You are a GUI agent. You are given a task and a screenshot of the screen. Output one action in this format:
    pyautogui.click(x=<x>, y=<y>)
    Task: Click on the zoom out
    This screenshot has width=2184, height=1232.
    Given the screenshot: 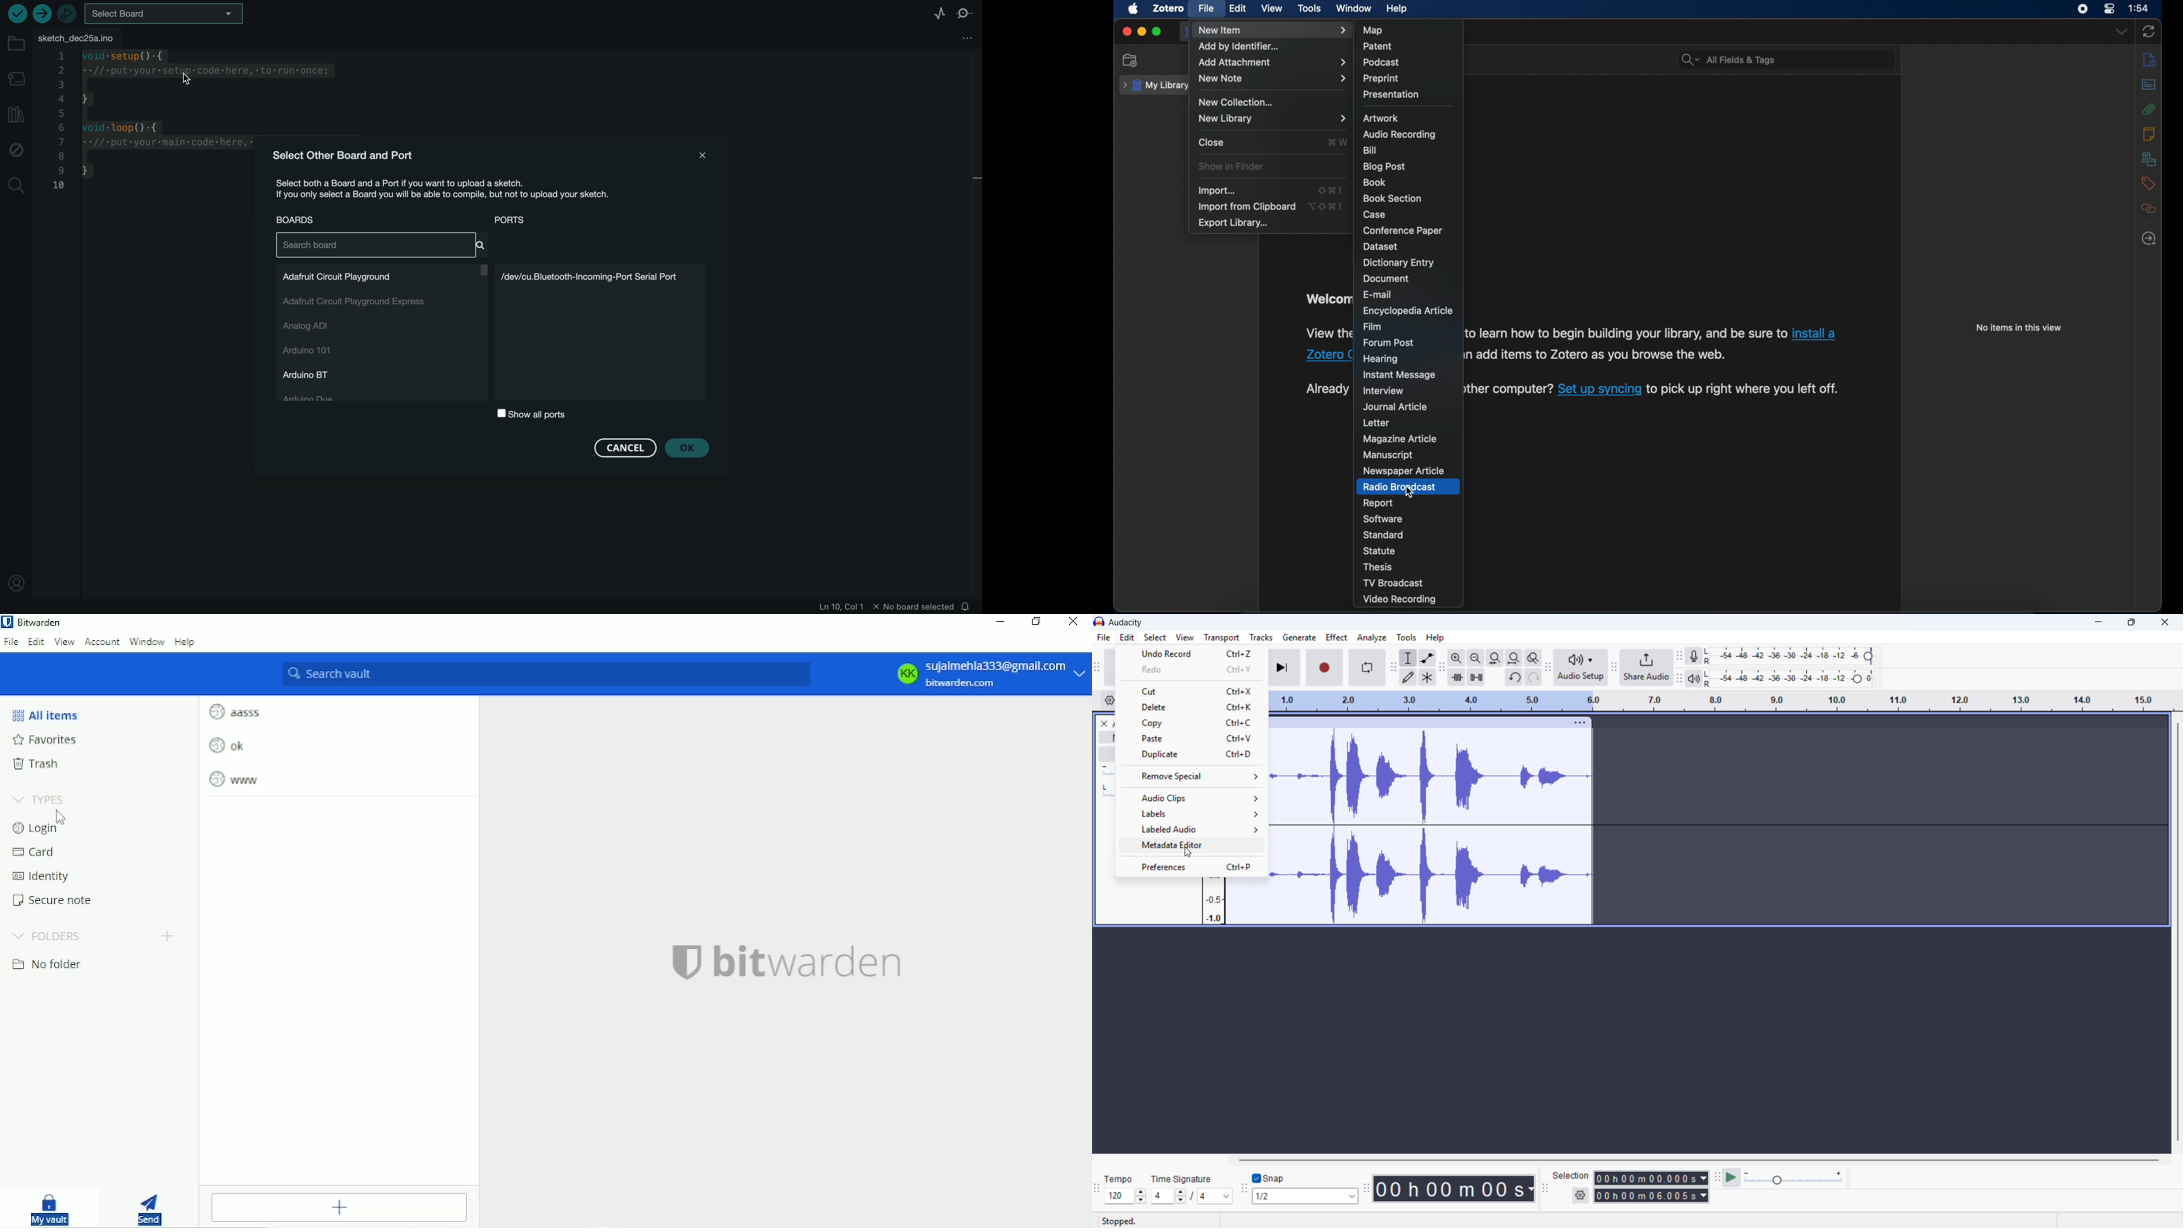 What is the action you would take?
    pyautogui.click(x=1476, y=658)
    